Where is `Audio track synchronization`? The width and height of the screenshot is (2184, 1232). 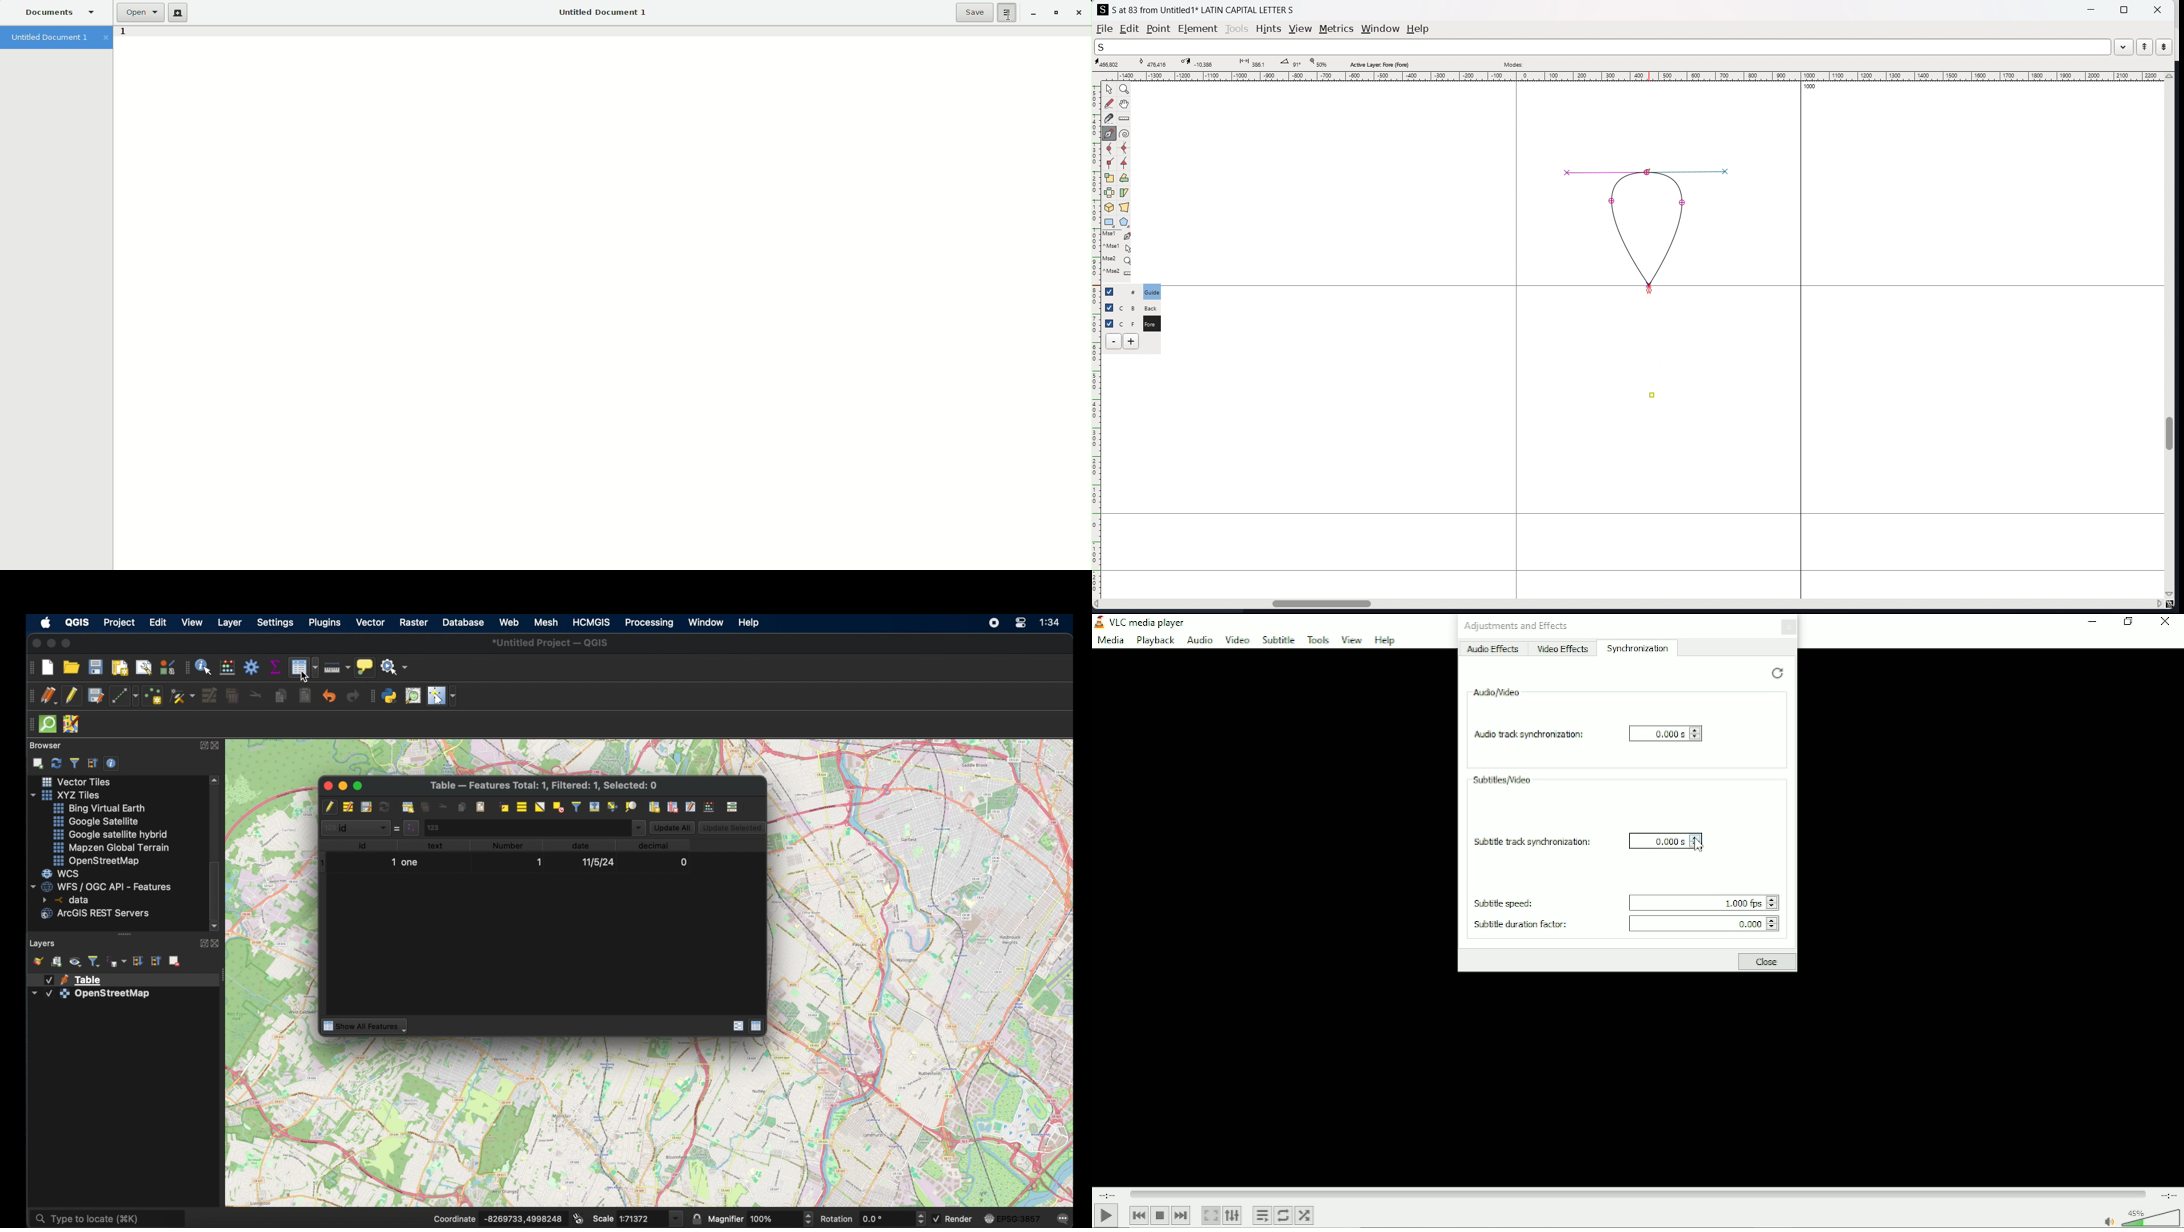 Audio track synchronization is located at coordinates (1525, 734).